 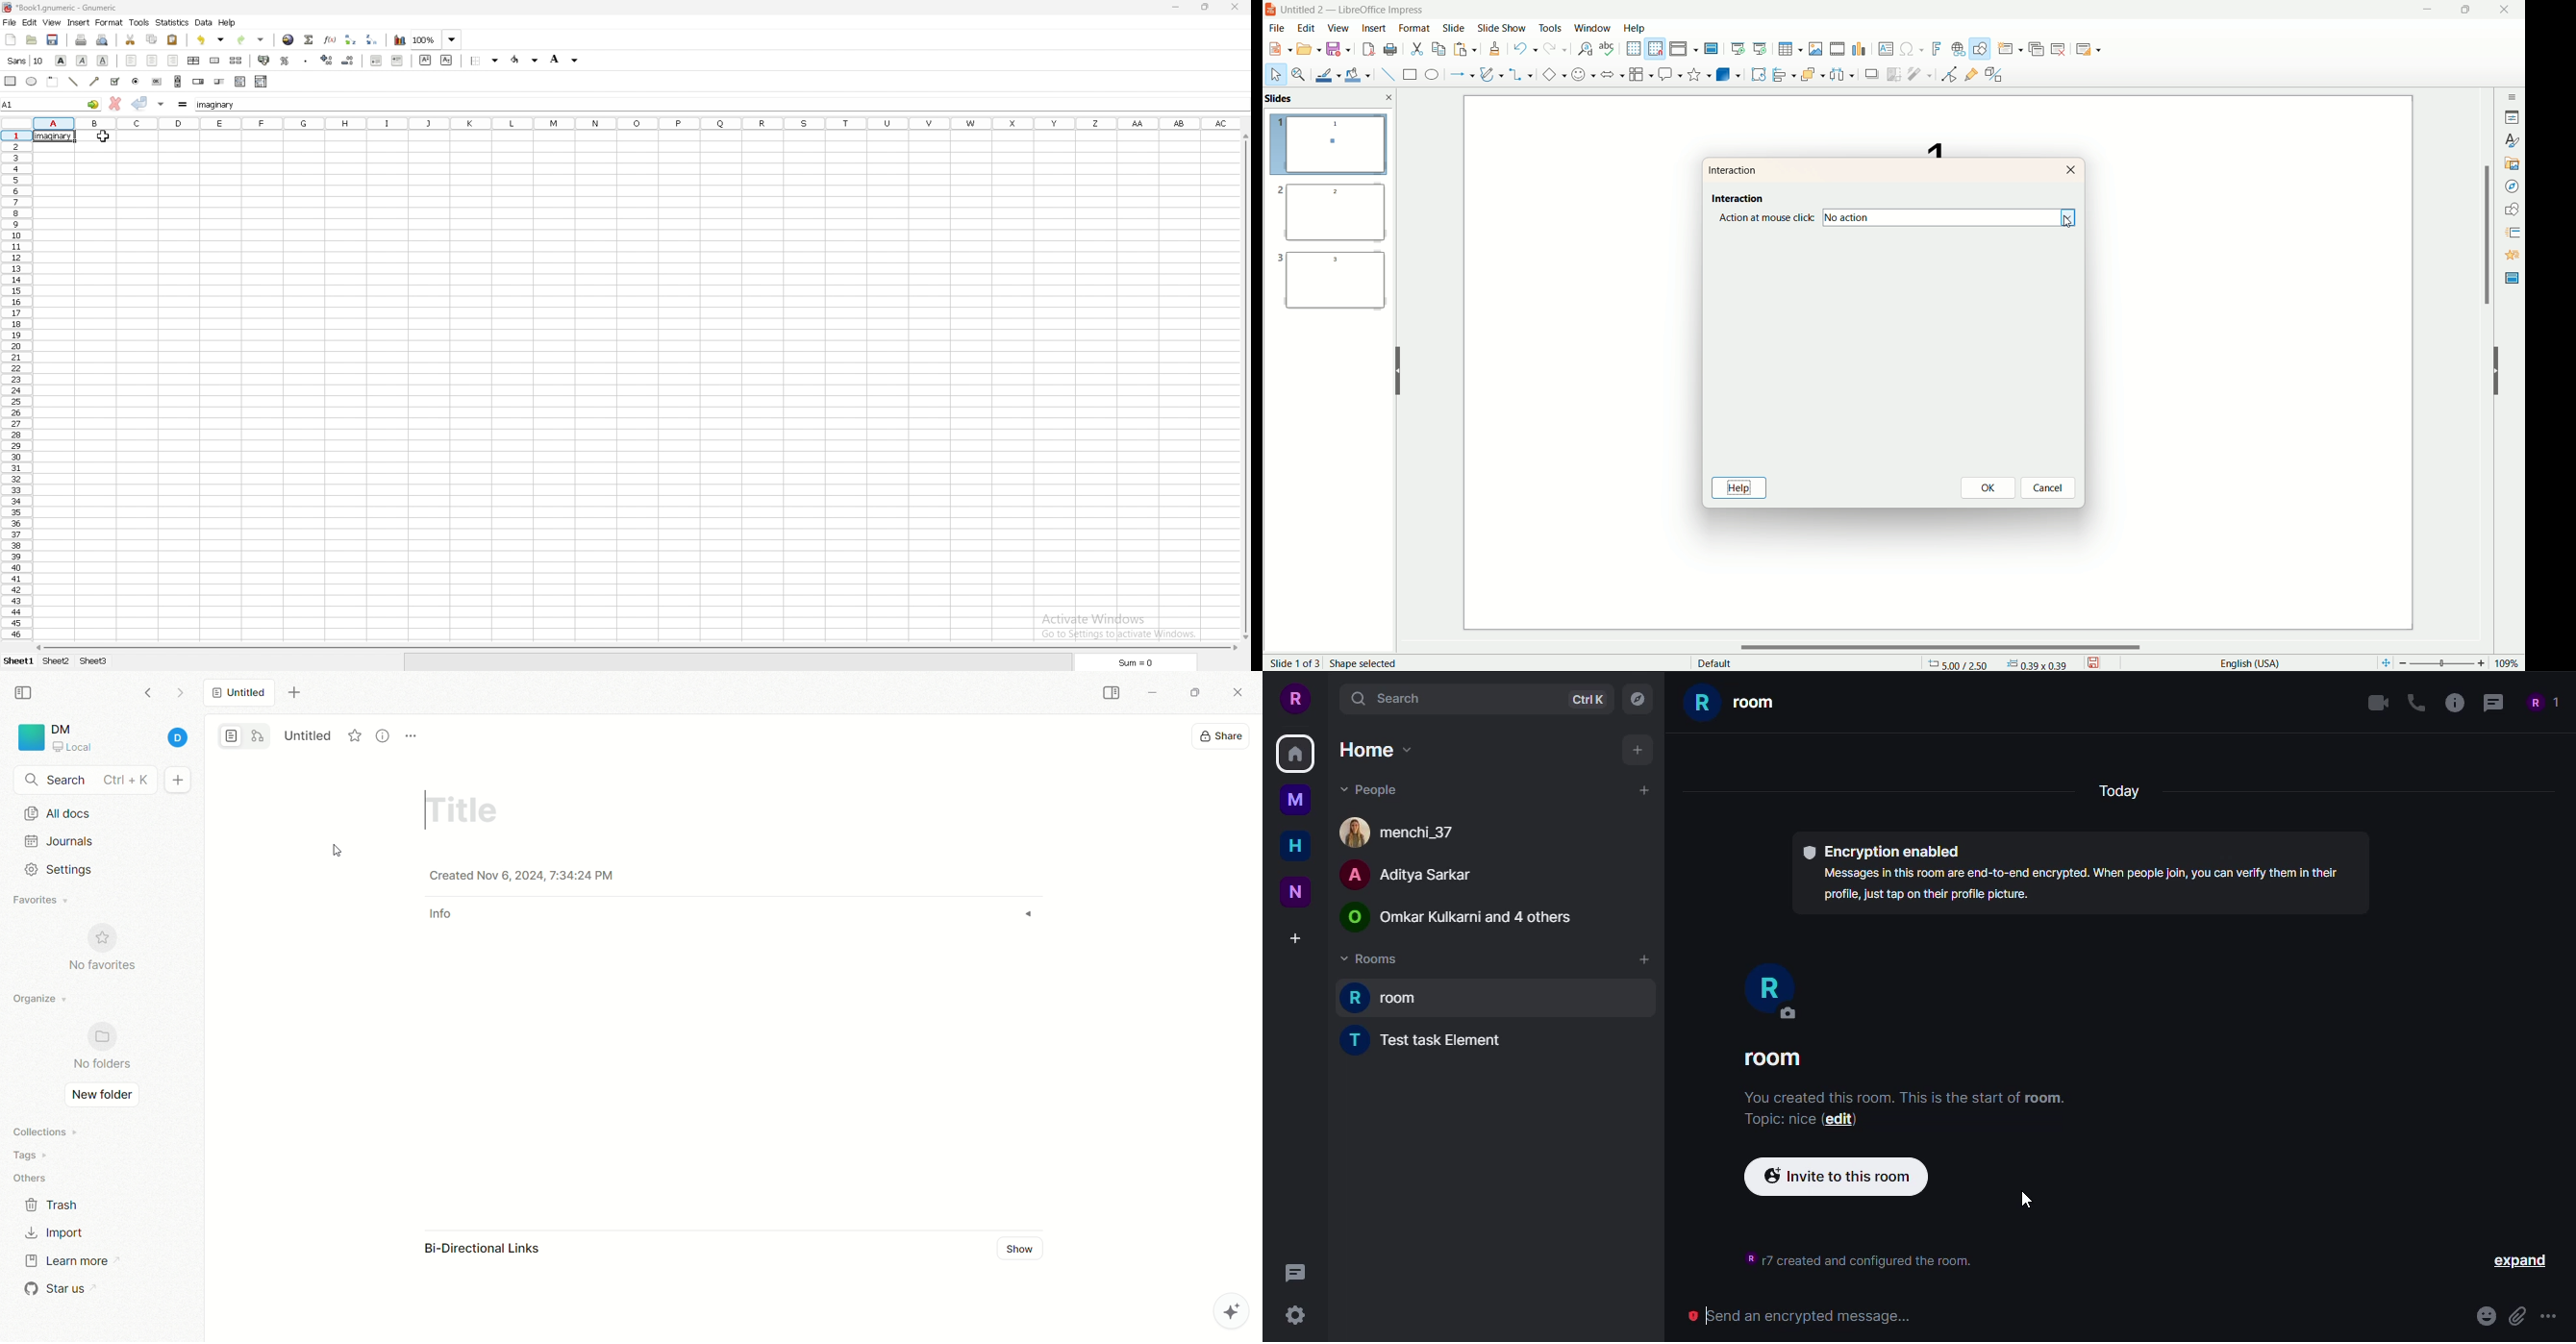 I want to click on frame, so click(x=53, y=81).